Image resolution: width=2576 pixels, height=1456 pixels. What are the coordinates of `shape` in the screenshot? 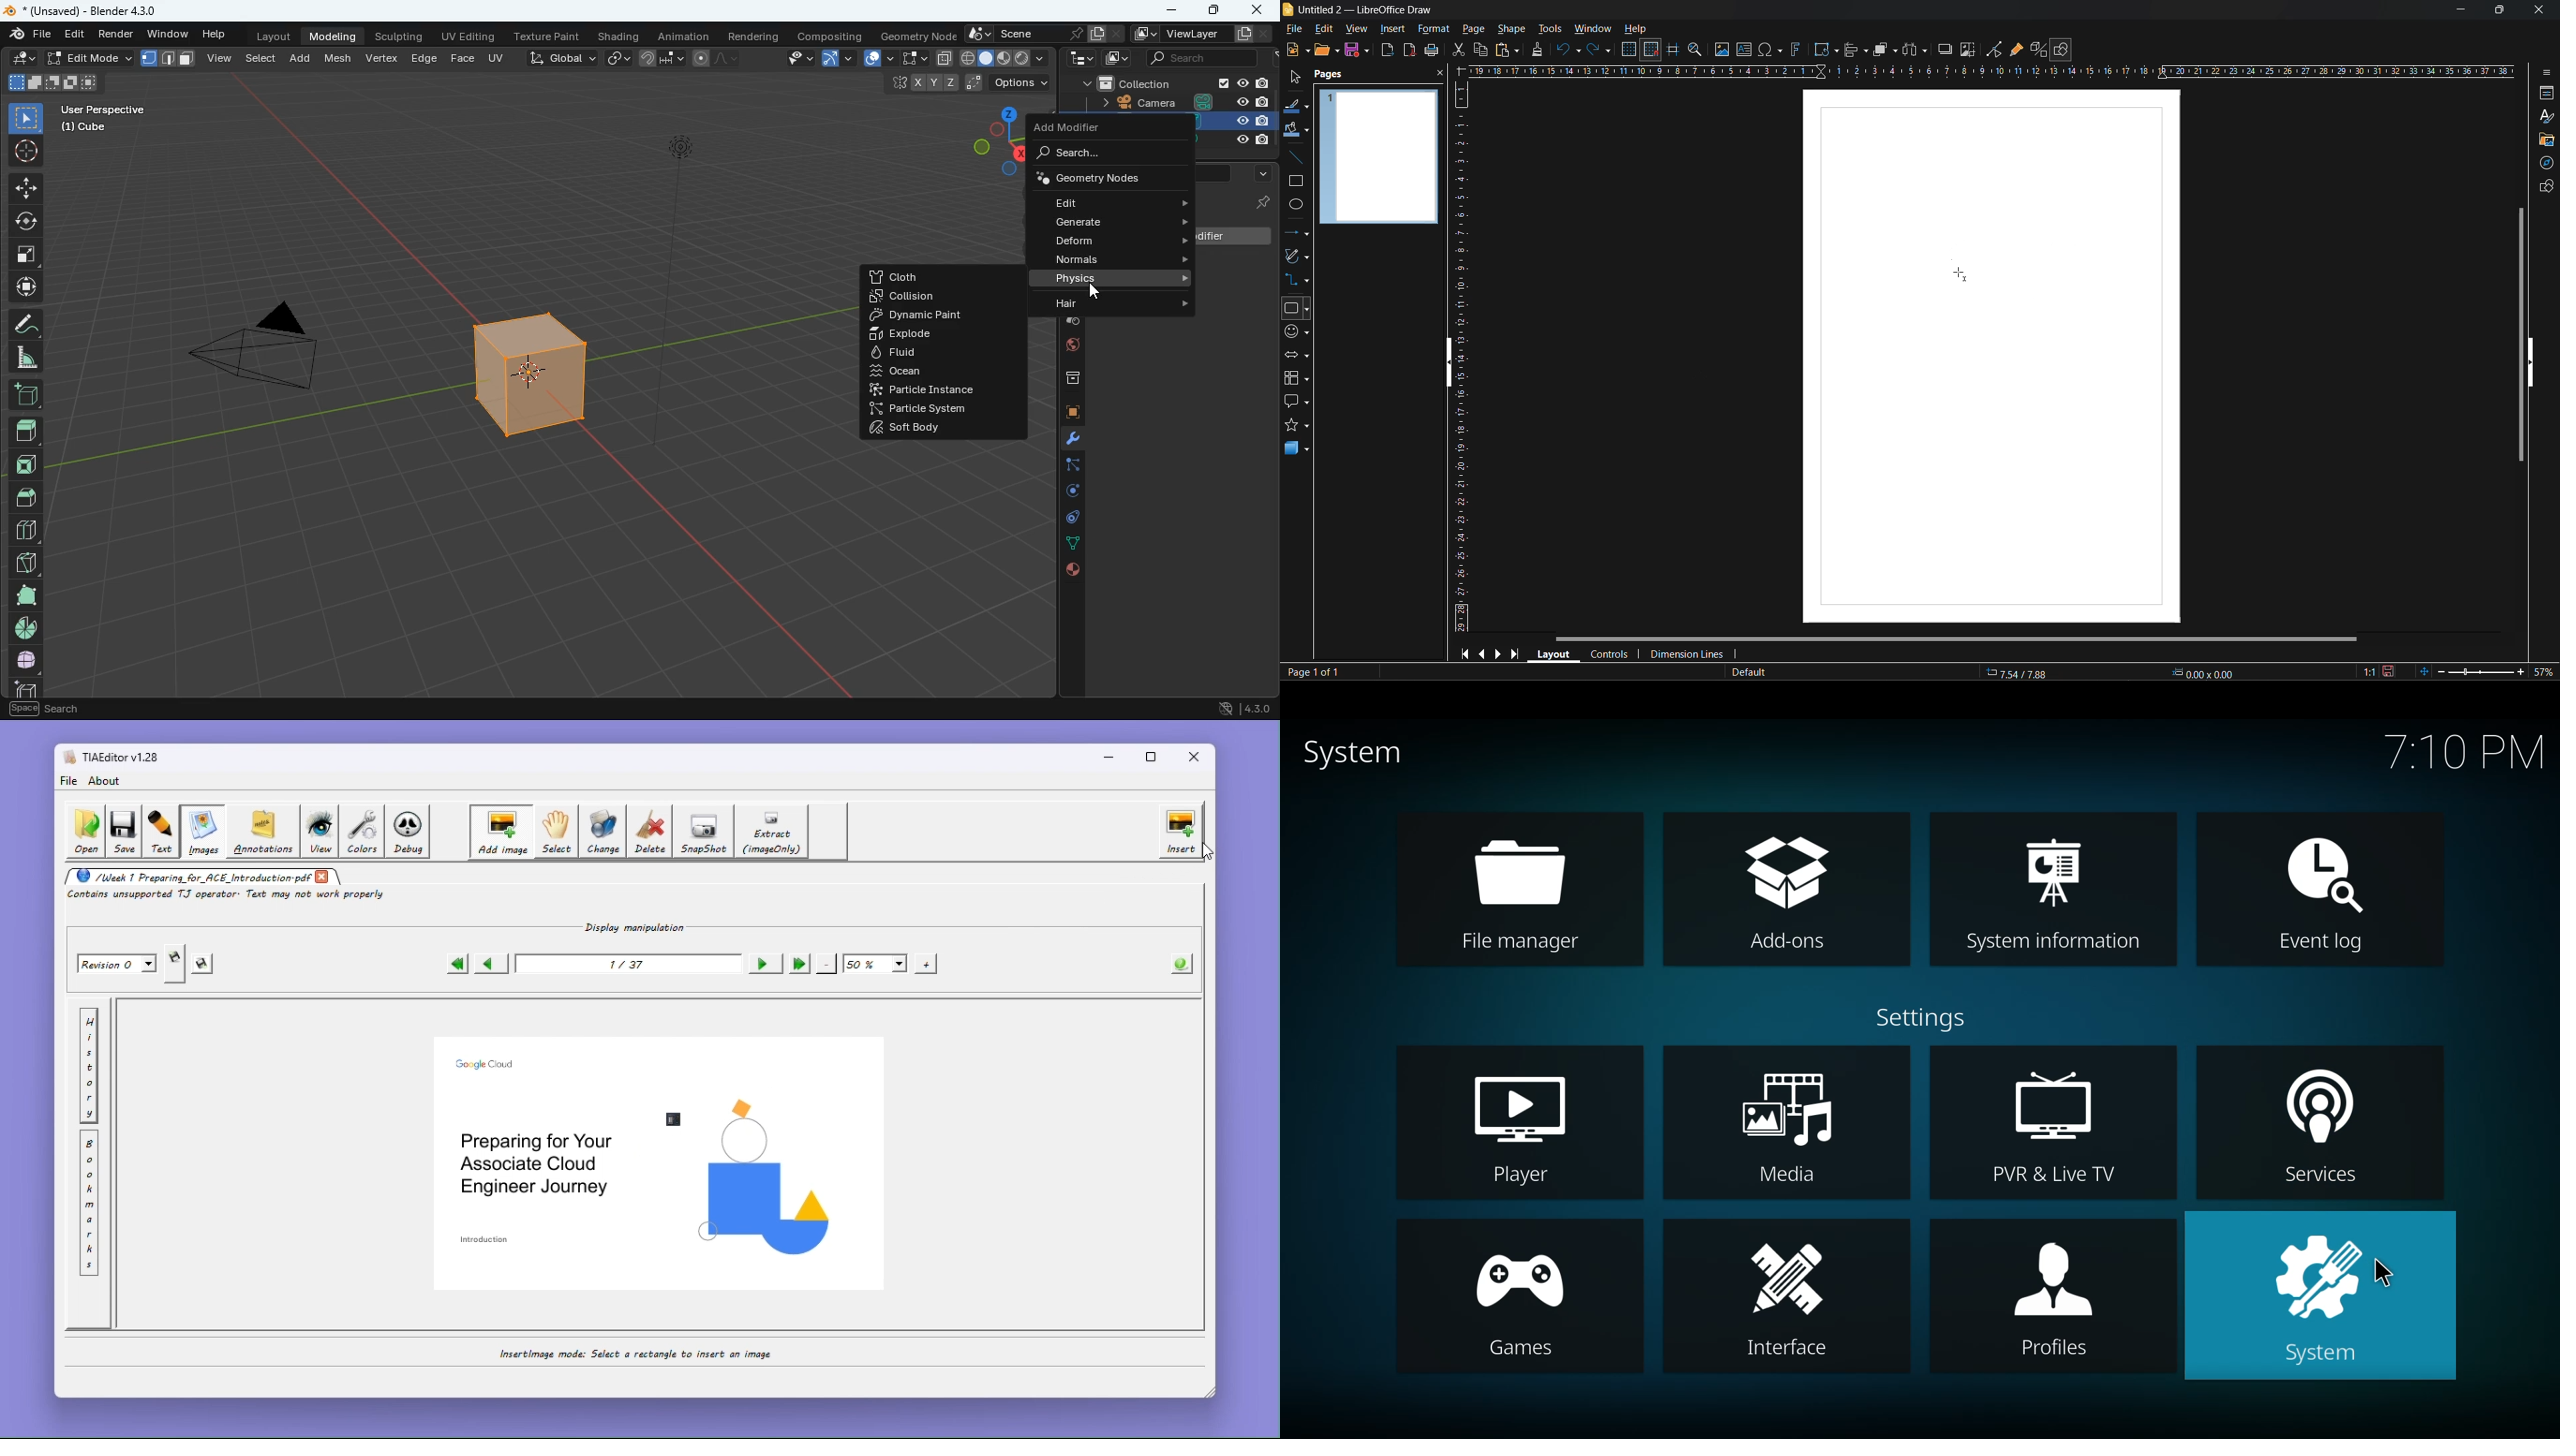 It's located at (1515, 29).